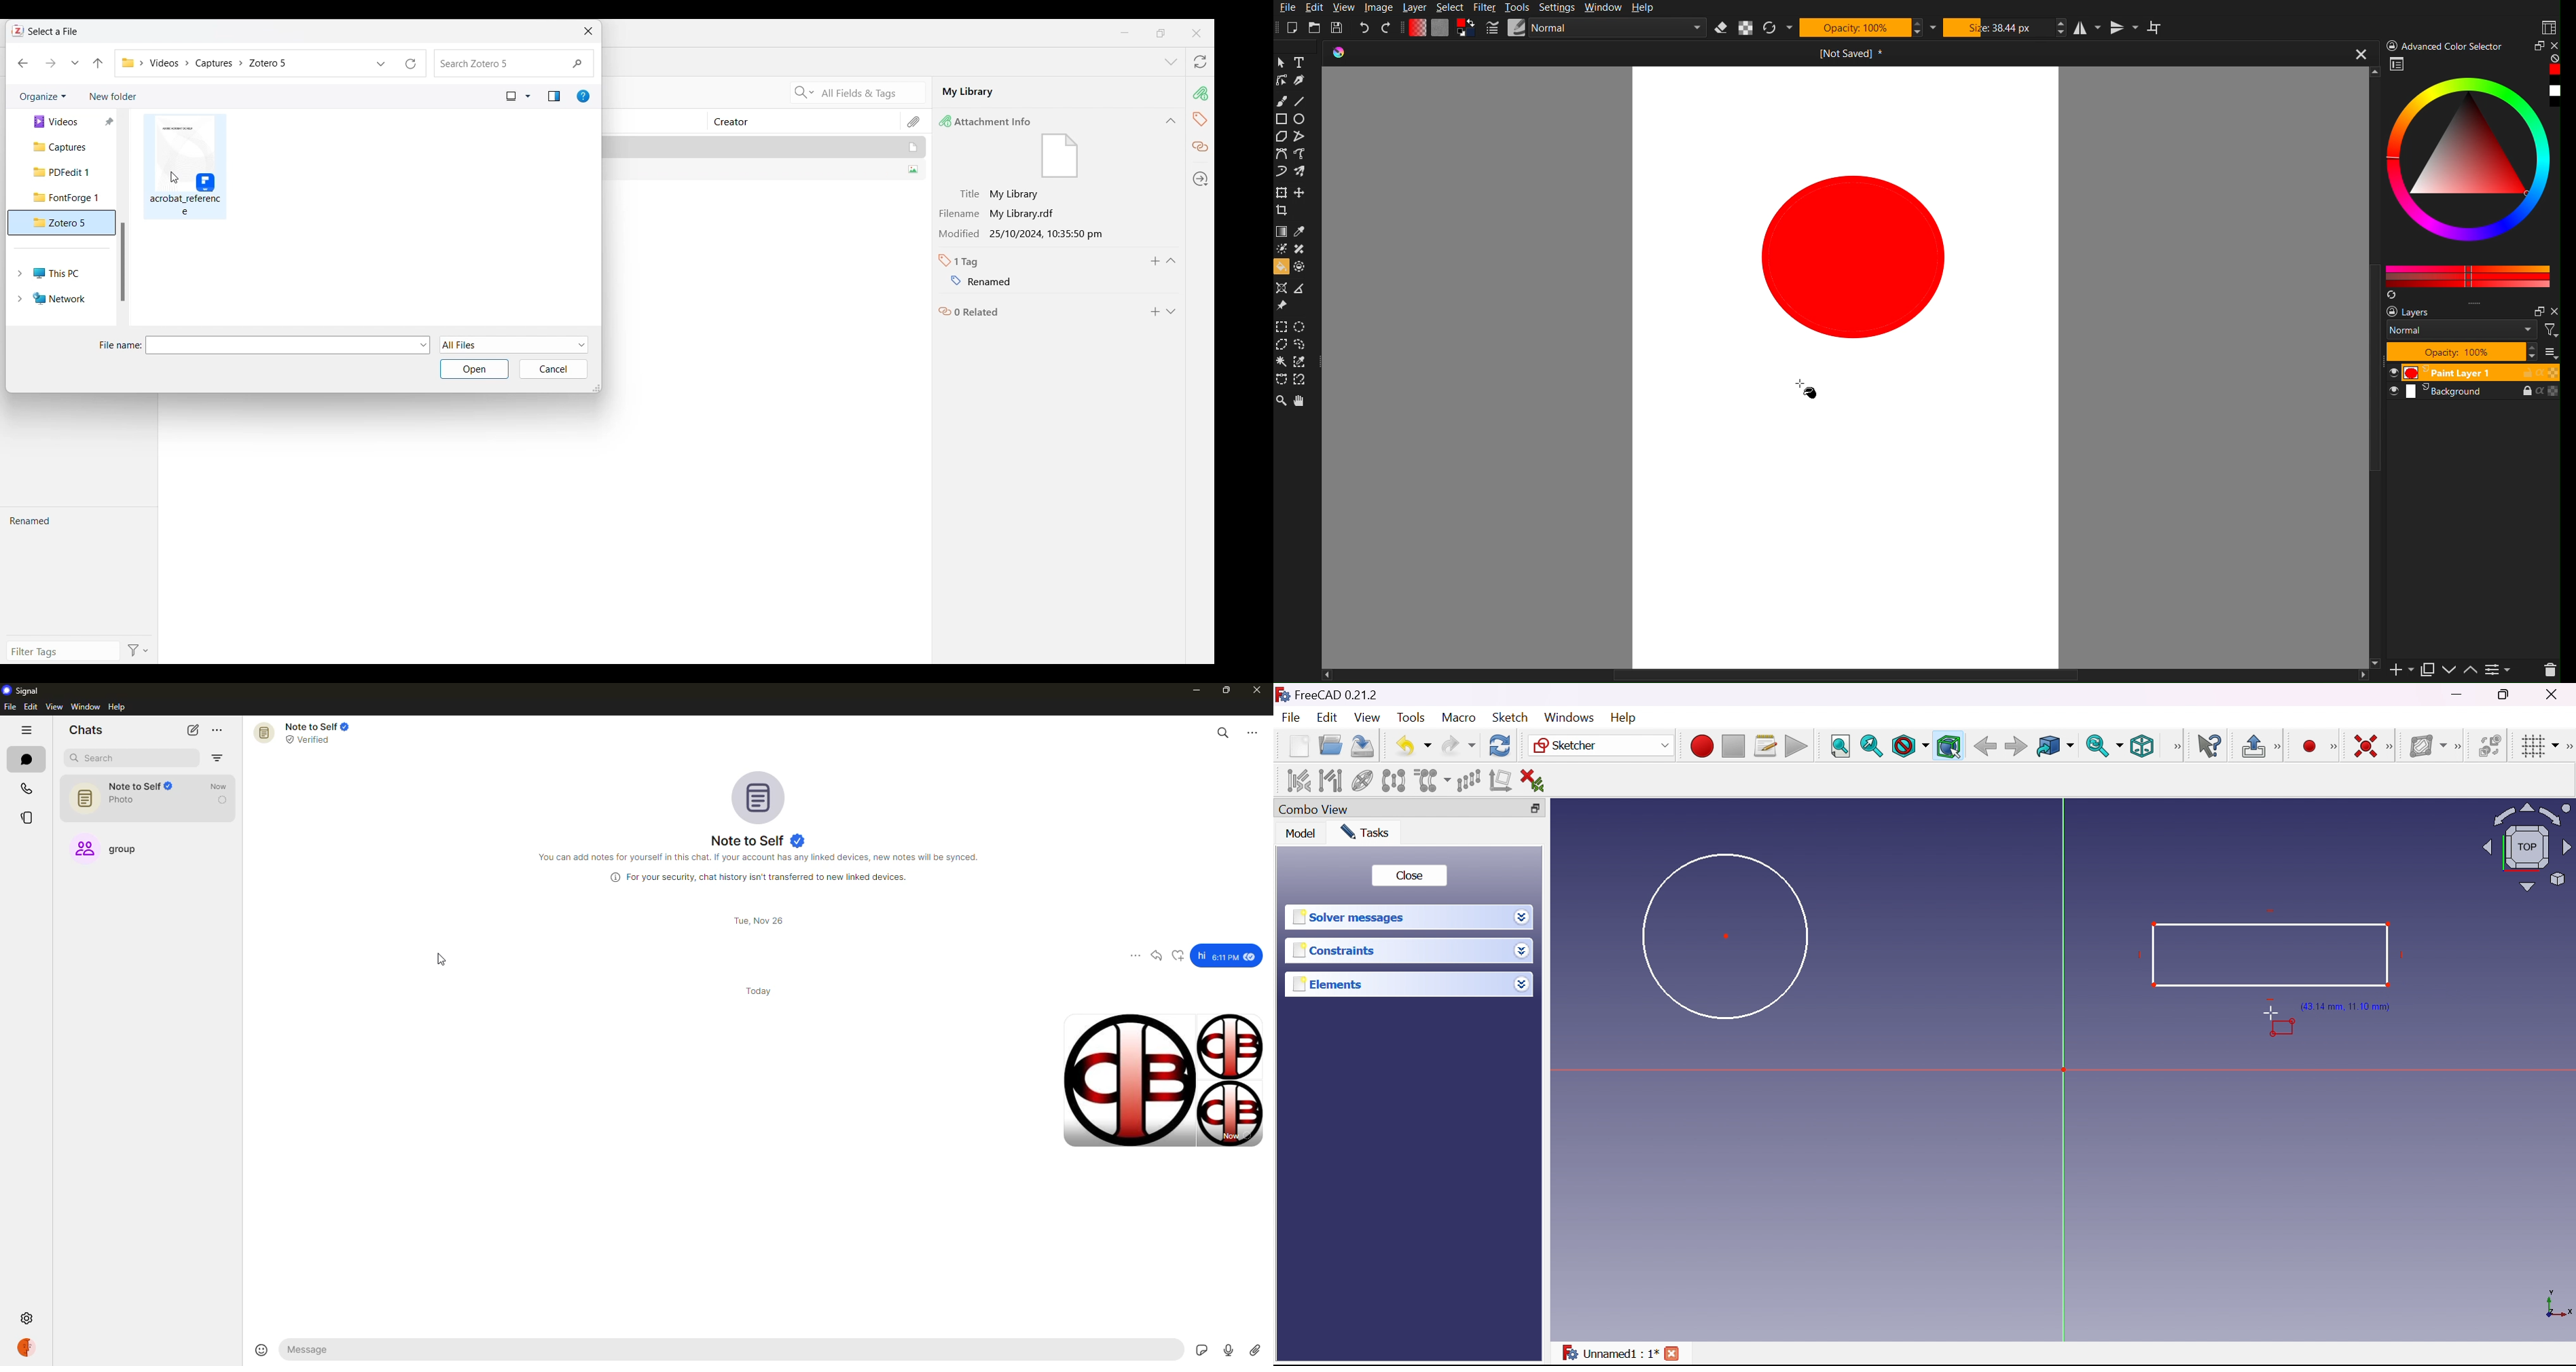 The image size is (2576, 1372). Describe the element at coordinates (1950, 747) in the screenshot. I see `Bounding box` at that location.